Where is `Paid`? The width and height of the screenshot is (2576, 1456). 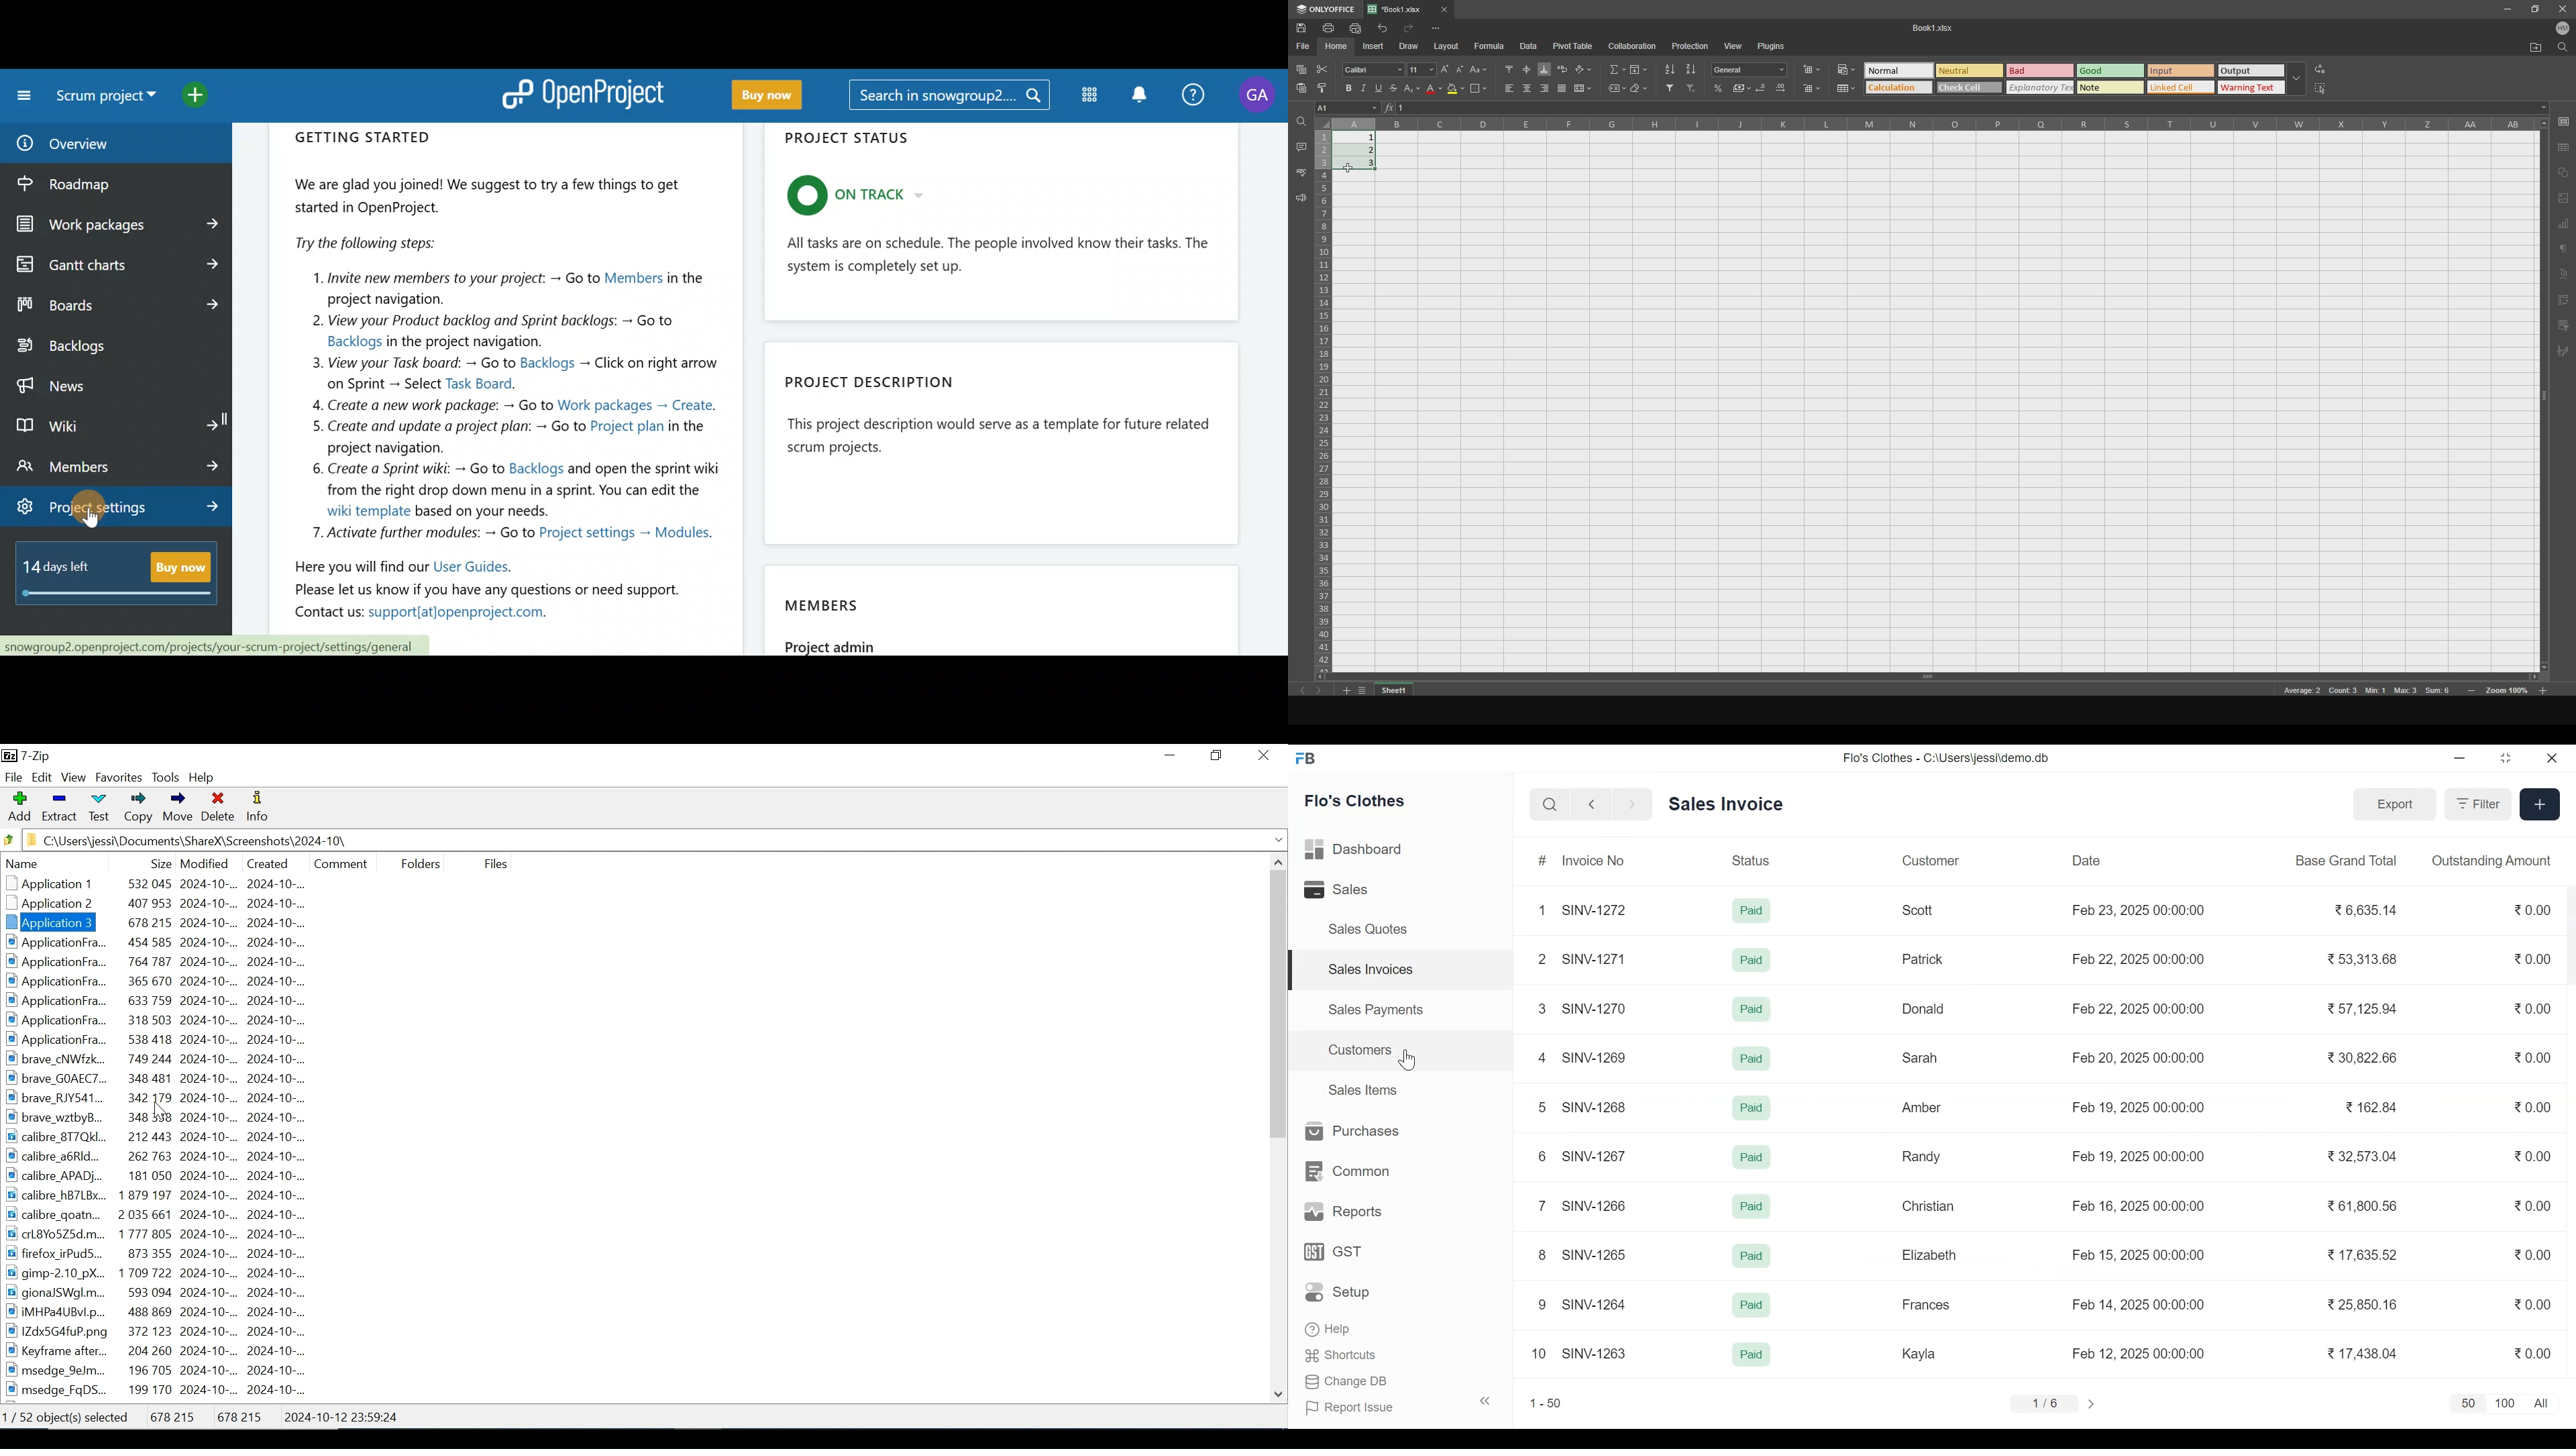 Paid is located at coordinates (1752, 1305).